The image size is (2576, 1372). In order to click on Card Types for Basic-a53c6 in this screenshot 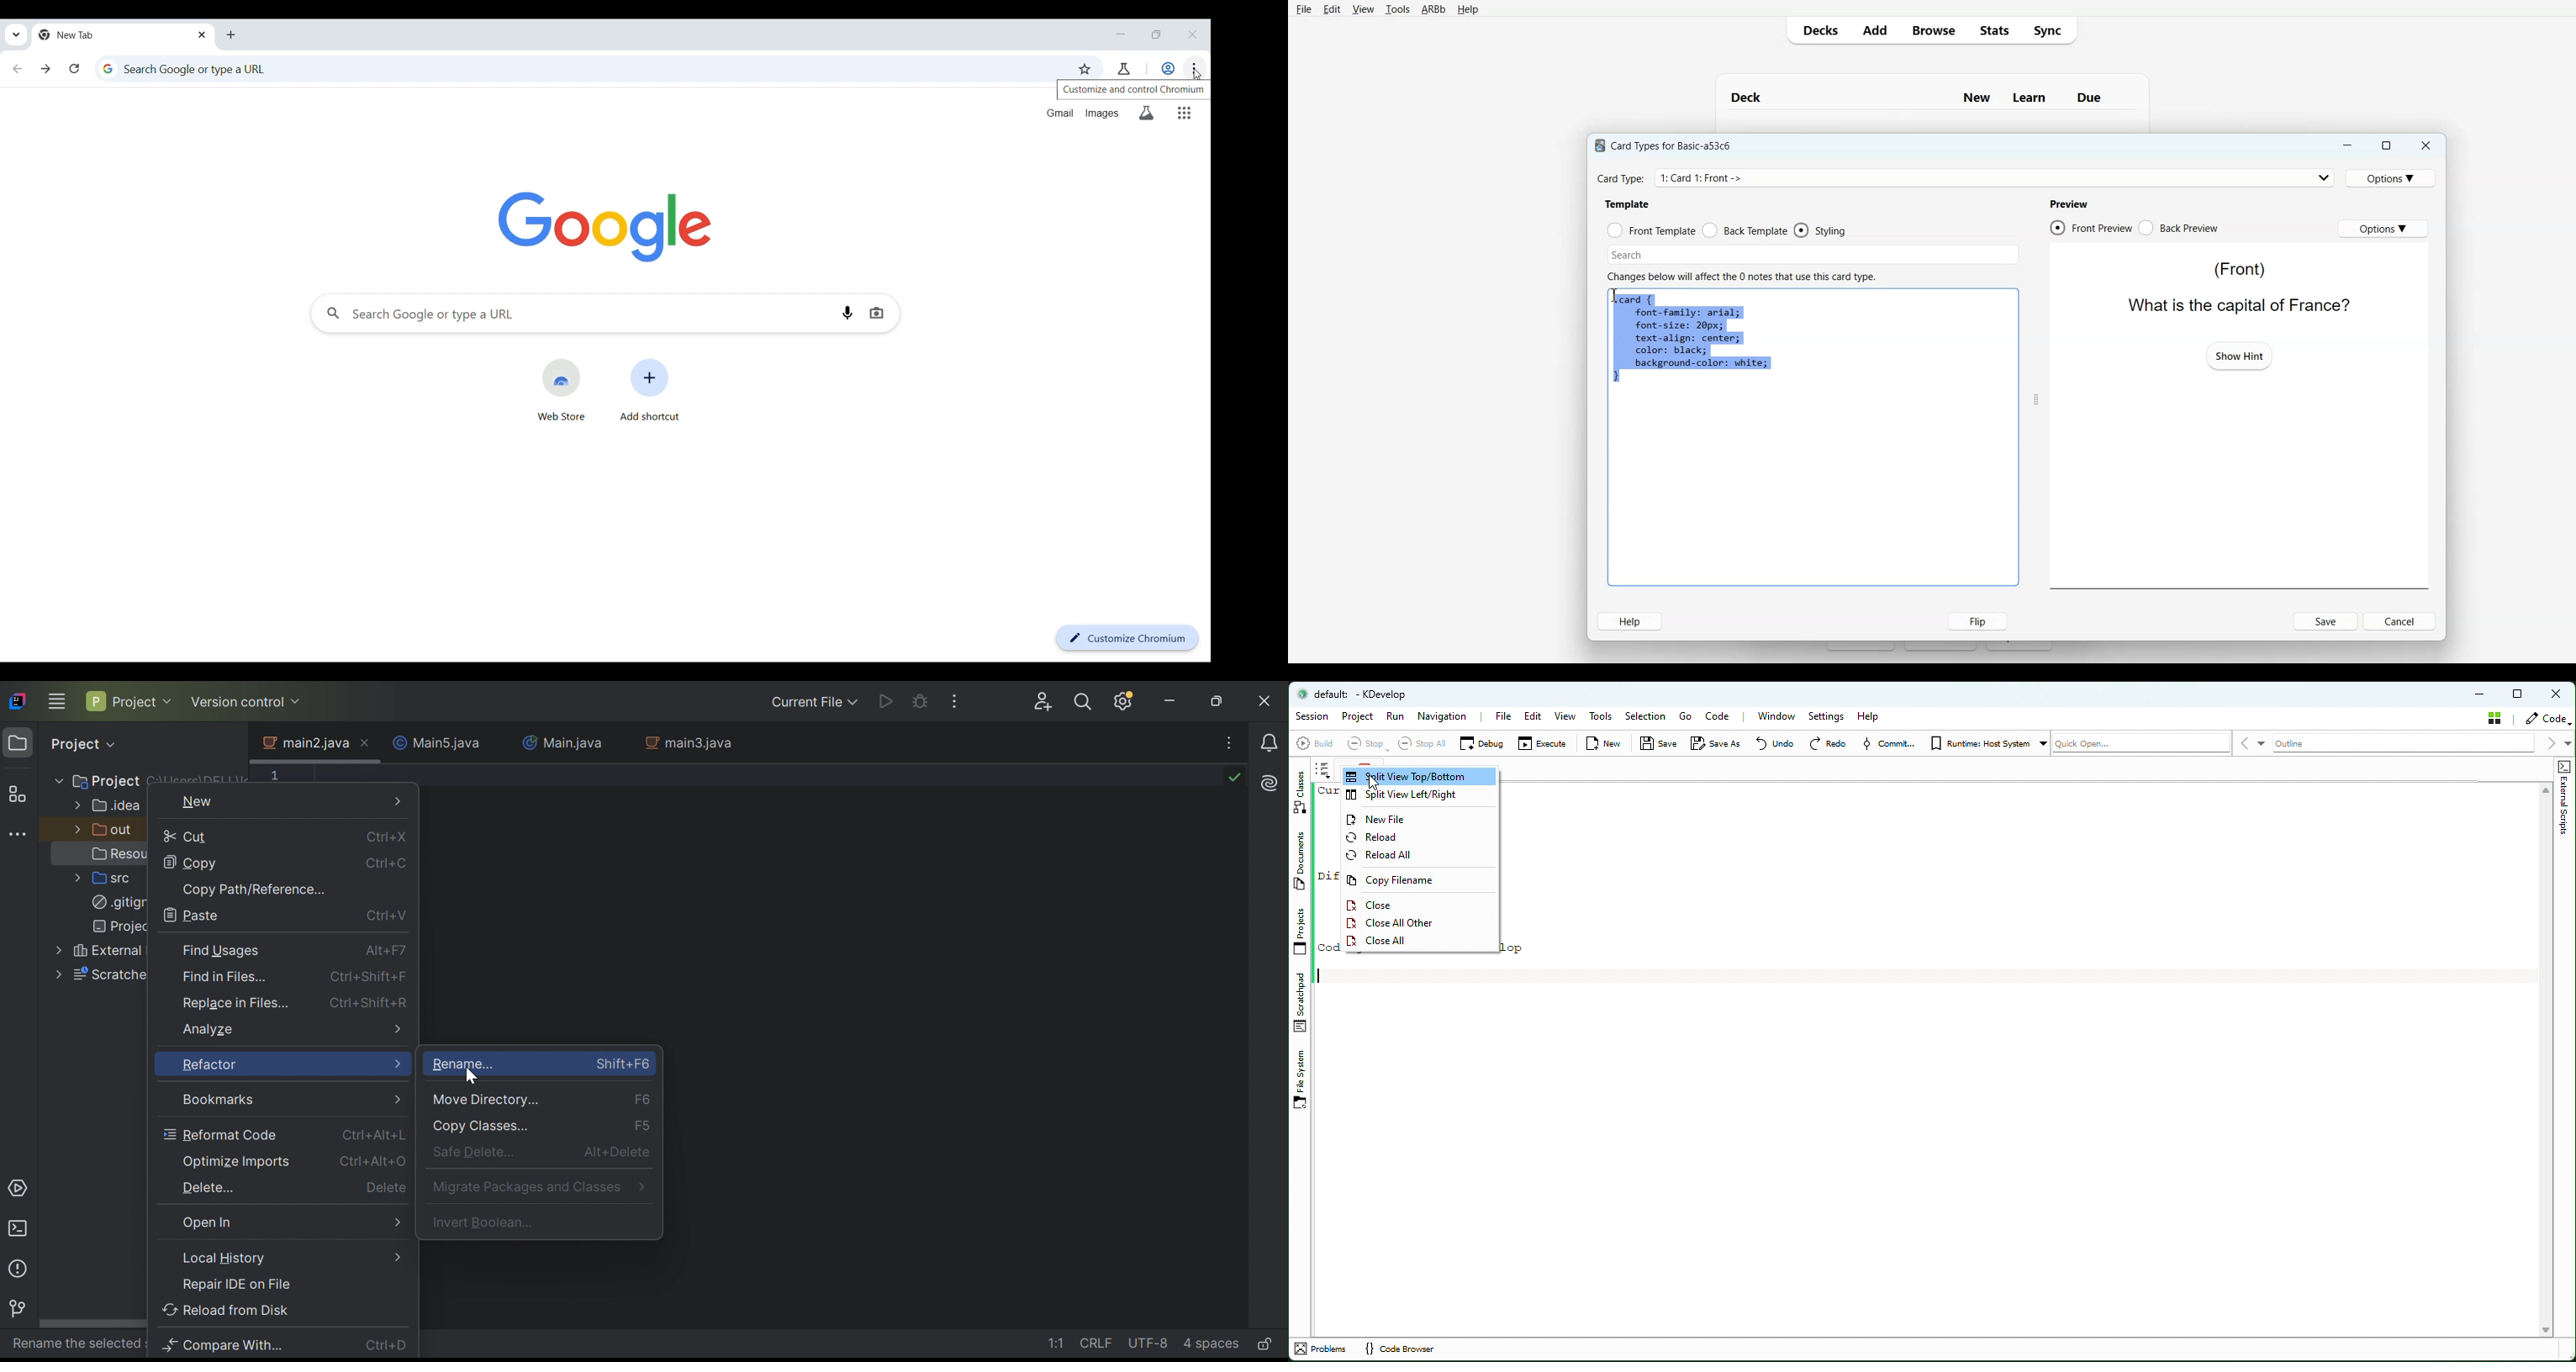, I will do `click(1664, 145)`.